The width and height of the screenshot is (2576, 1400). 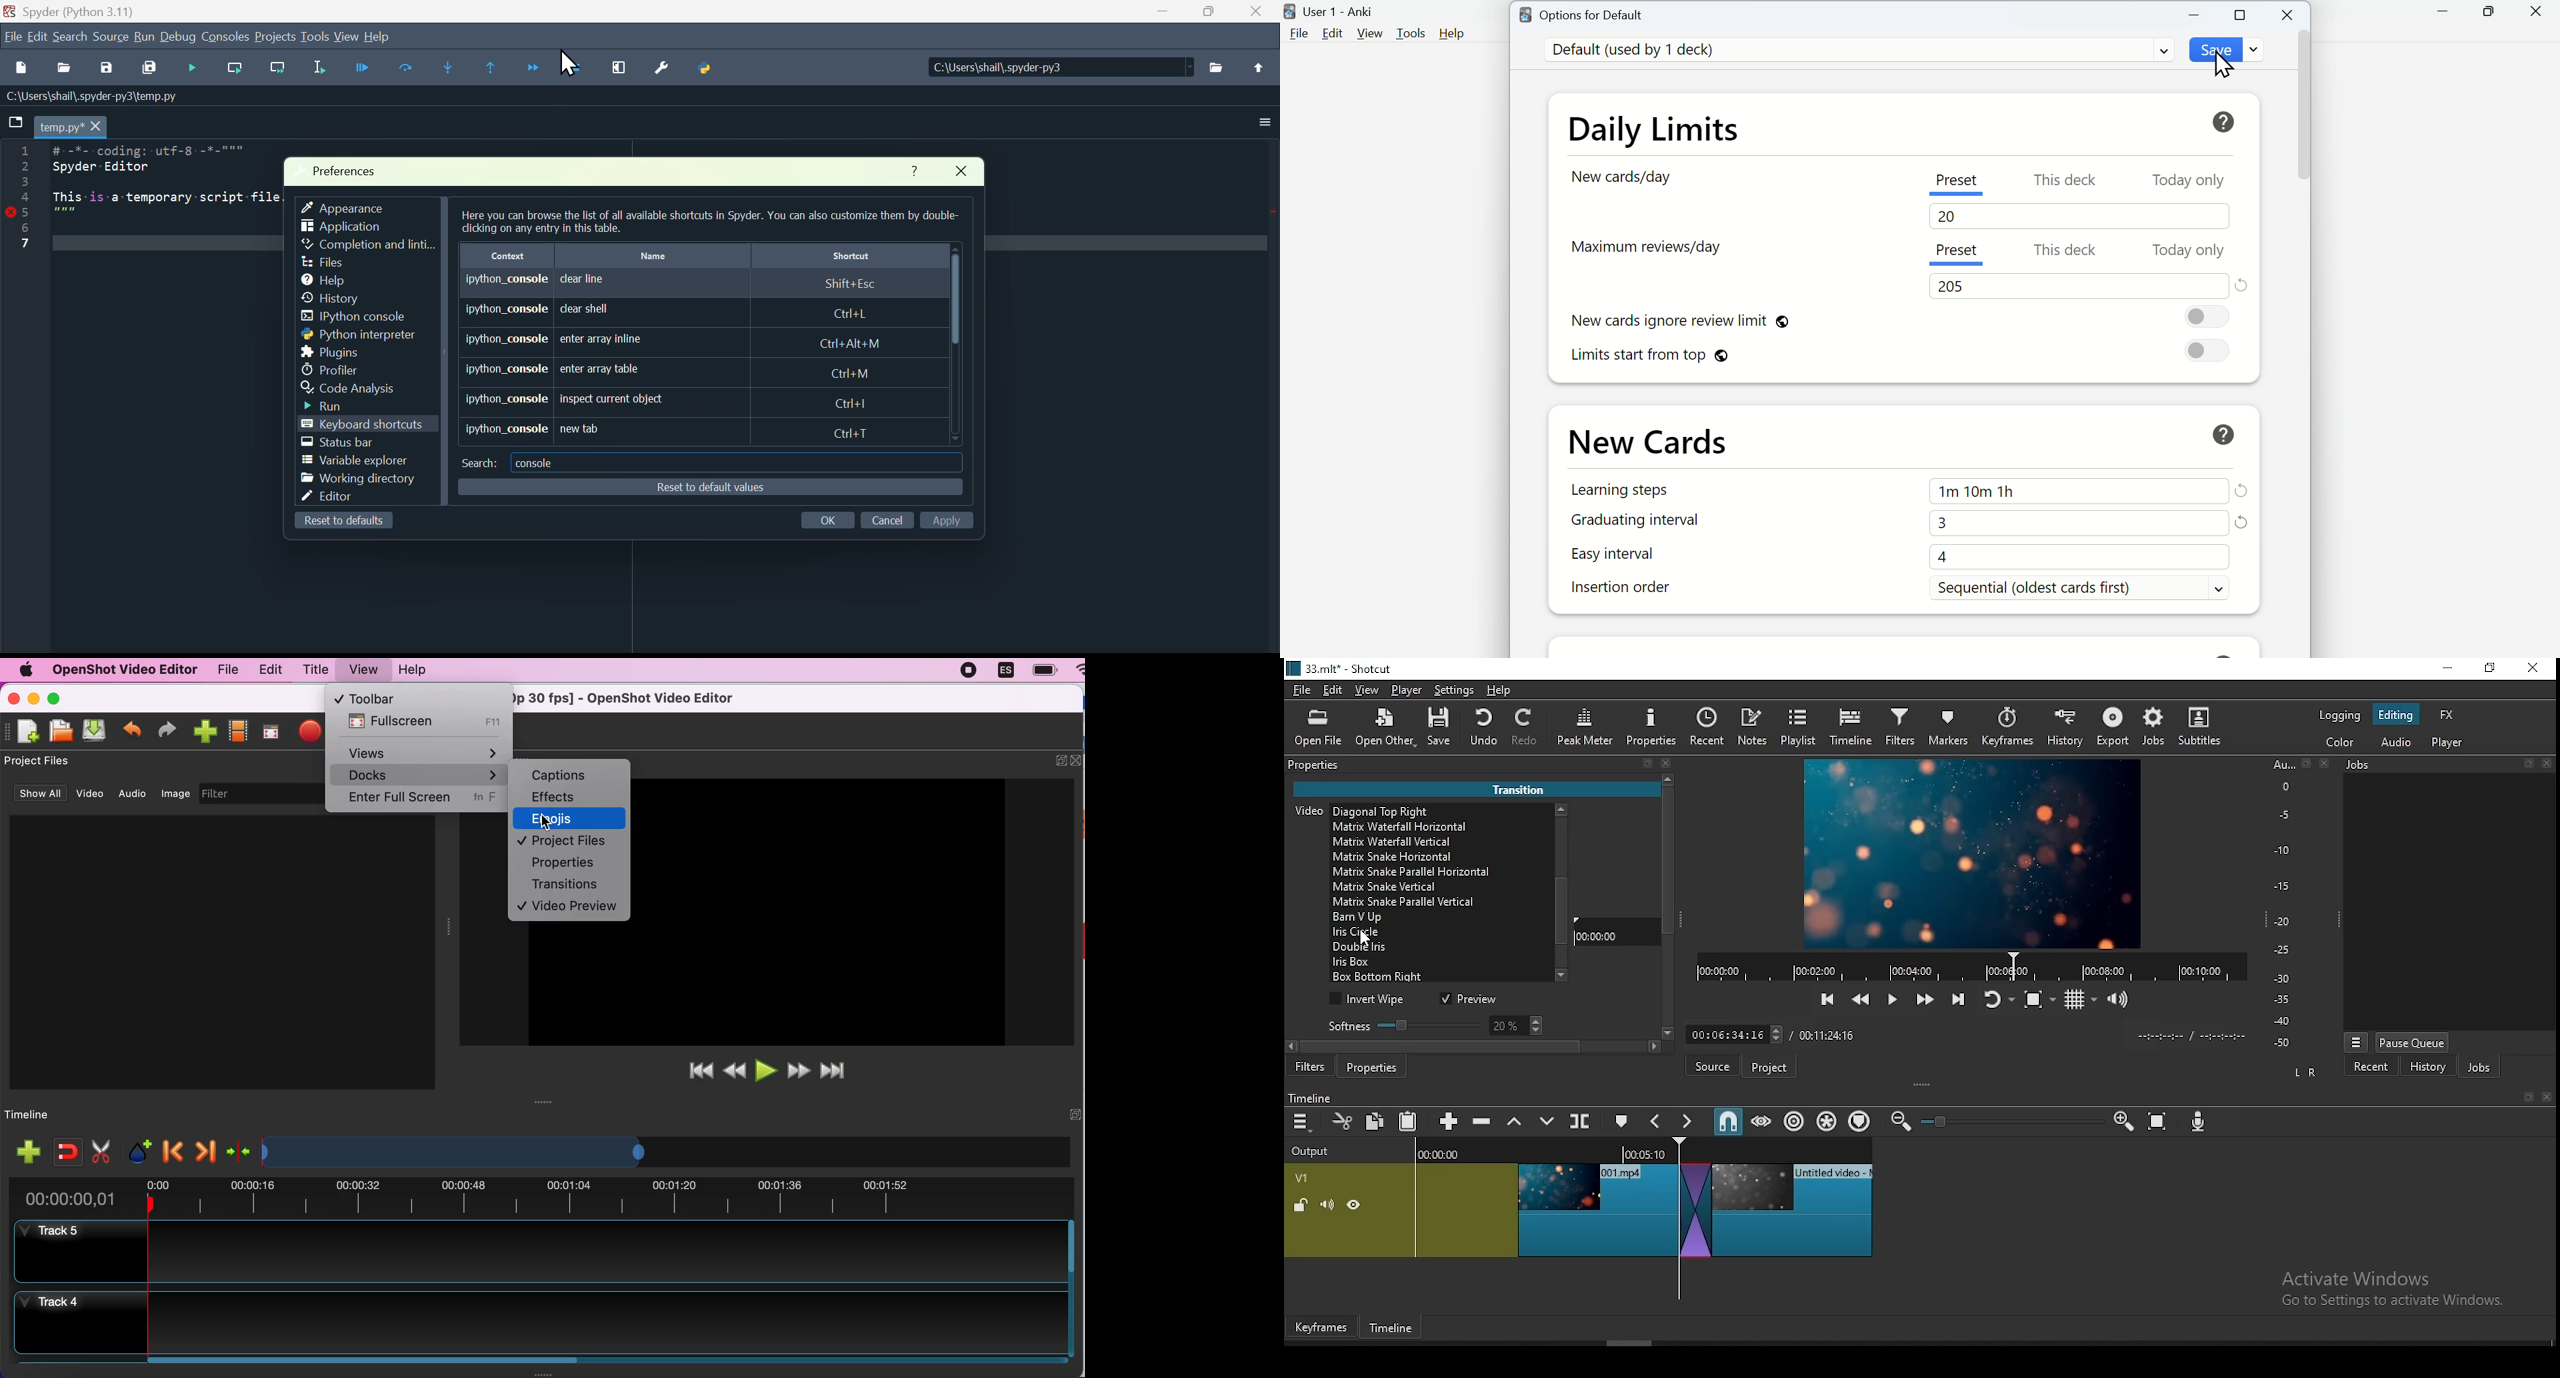 I want to click on transition option, so click(x=1436, y=888).